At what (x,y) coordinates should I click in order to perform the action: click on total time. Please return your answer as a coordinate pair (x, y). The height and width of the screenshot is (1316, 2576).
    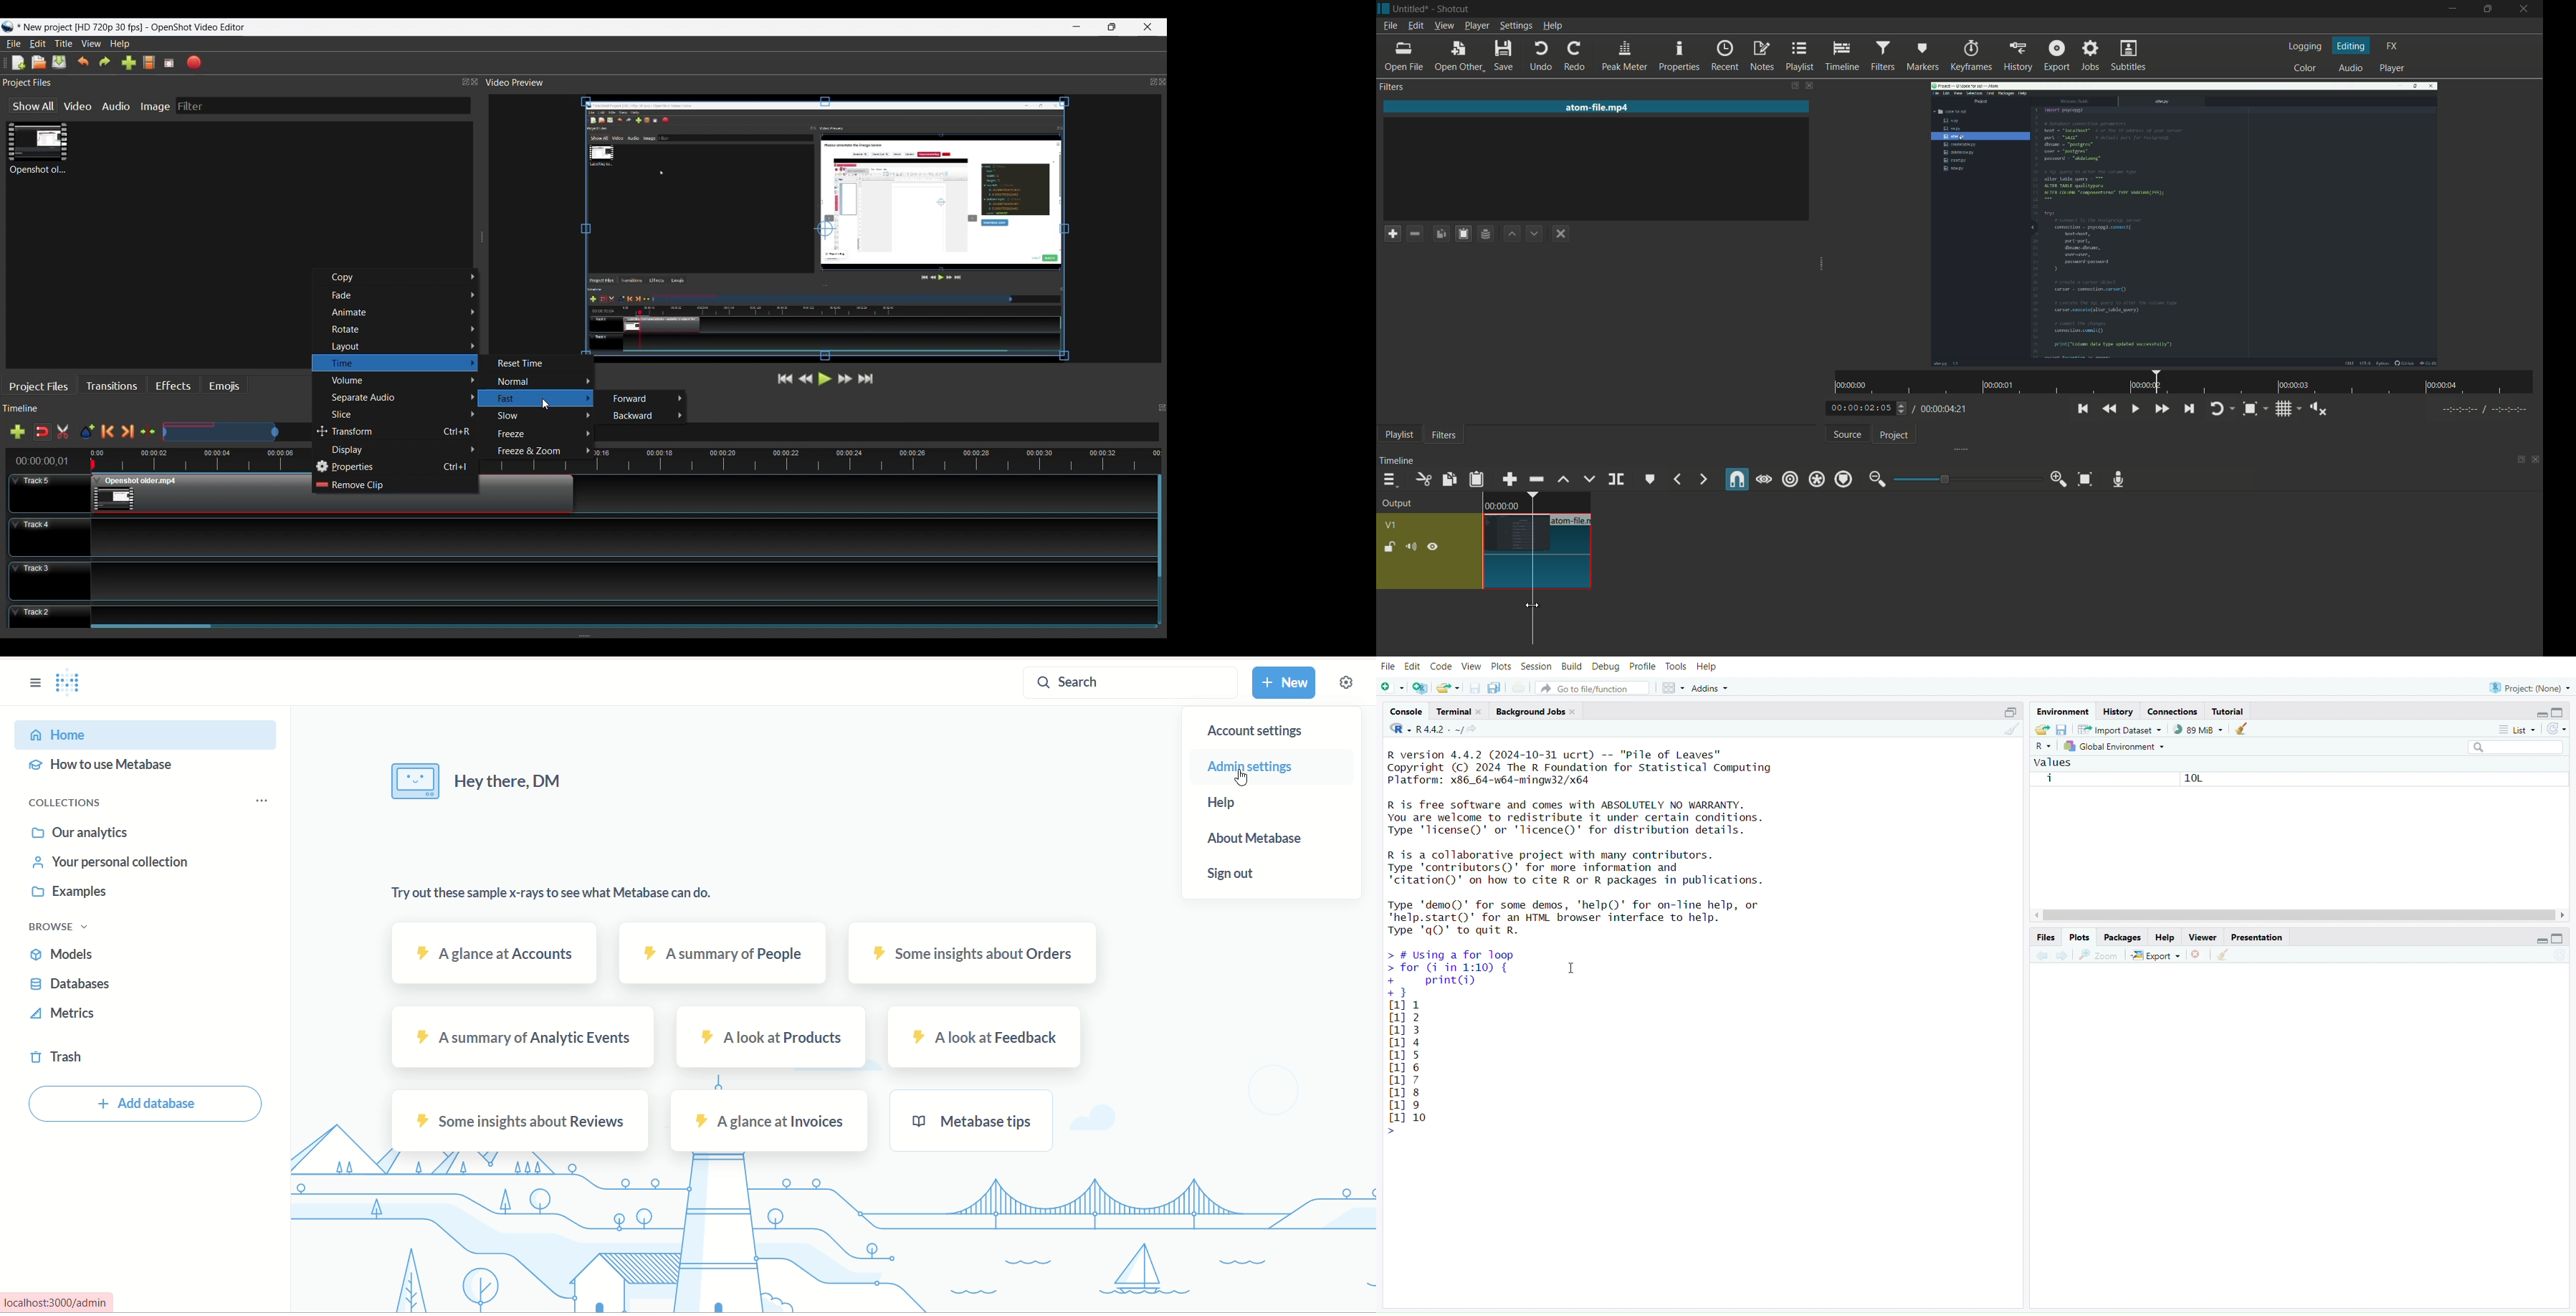
    Looking at the image, I should click on (1946, 409).